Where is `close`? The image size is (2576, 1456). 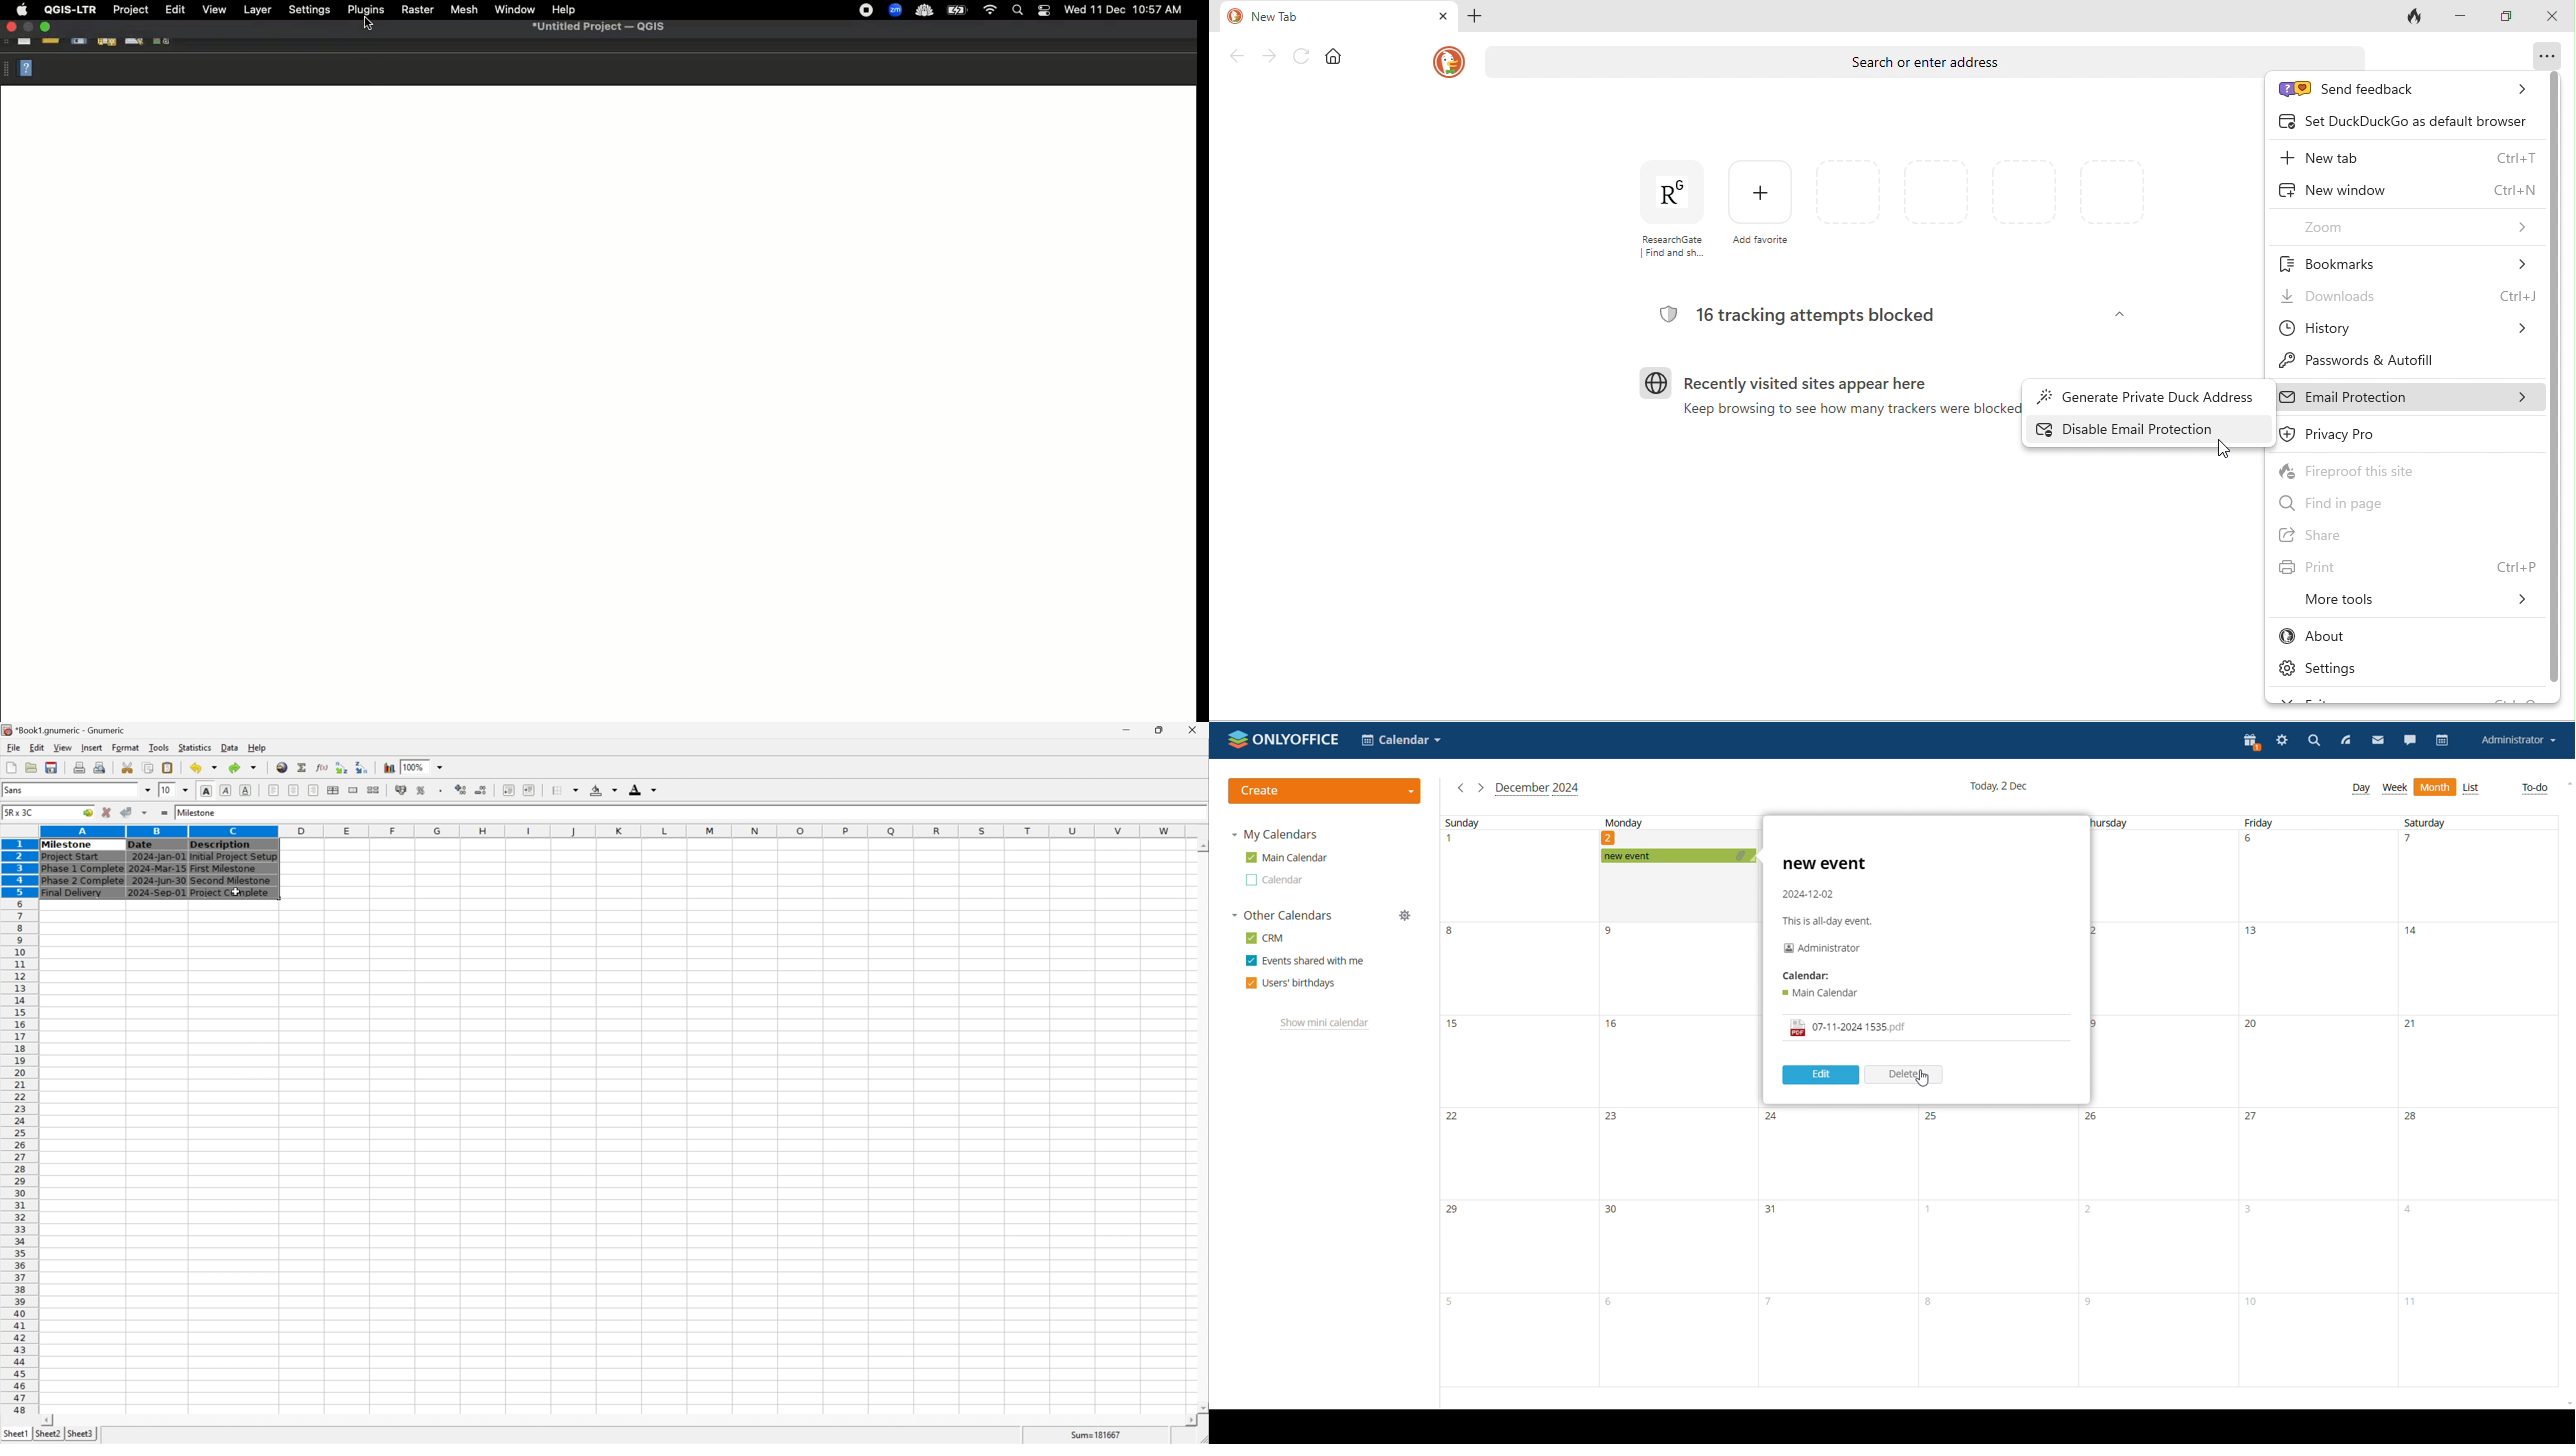 close is located at coordinates (2555, 19).